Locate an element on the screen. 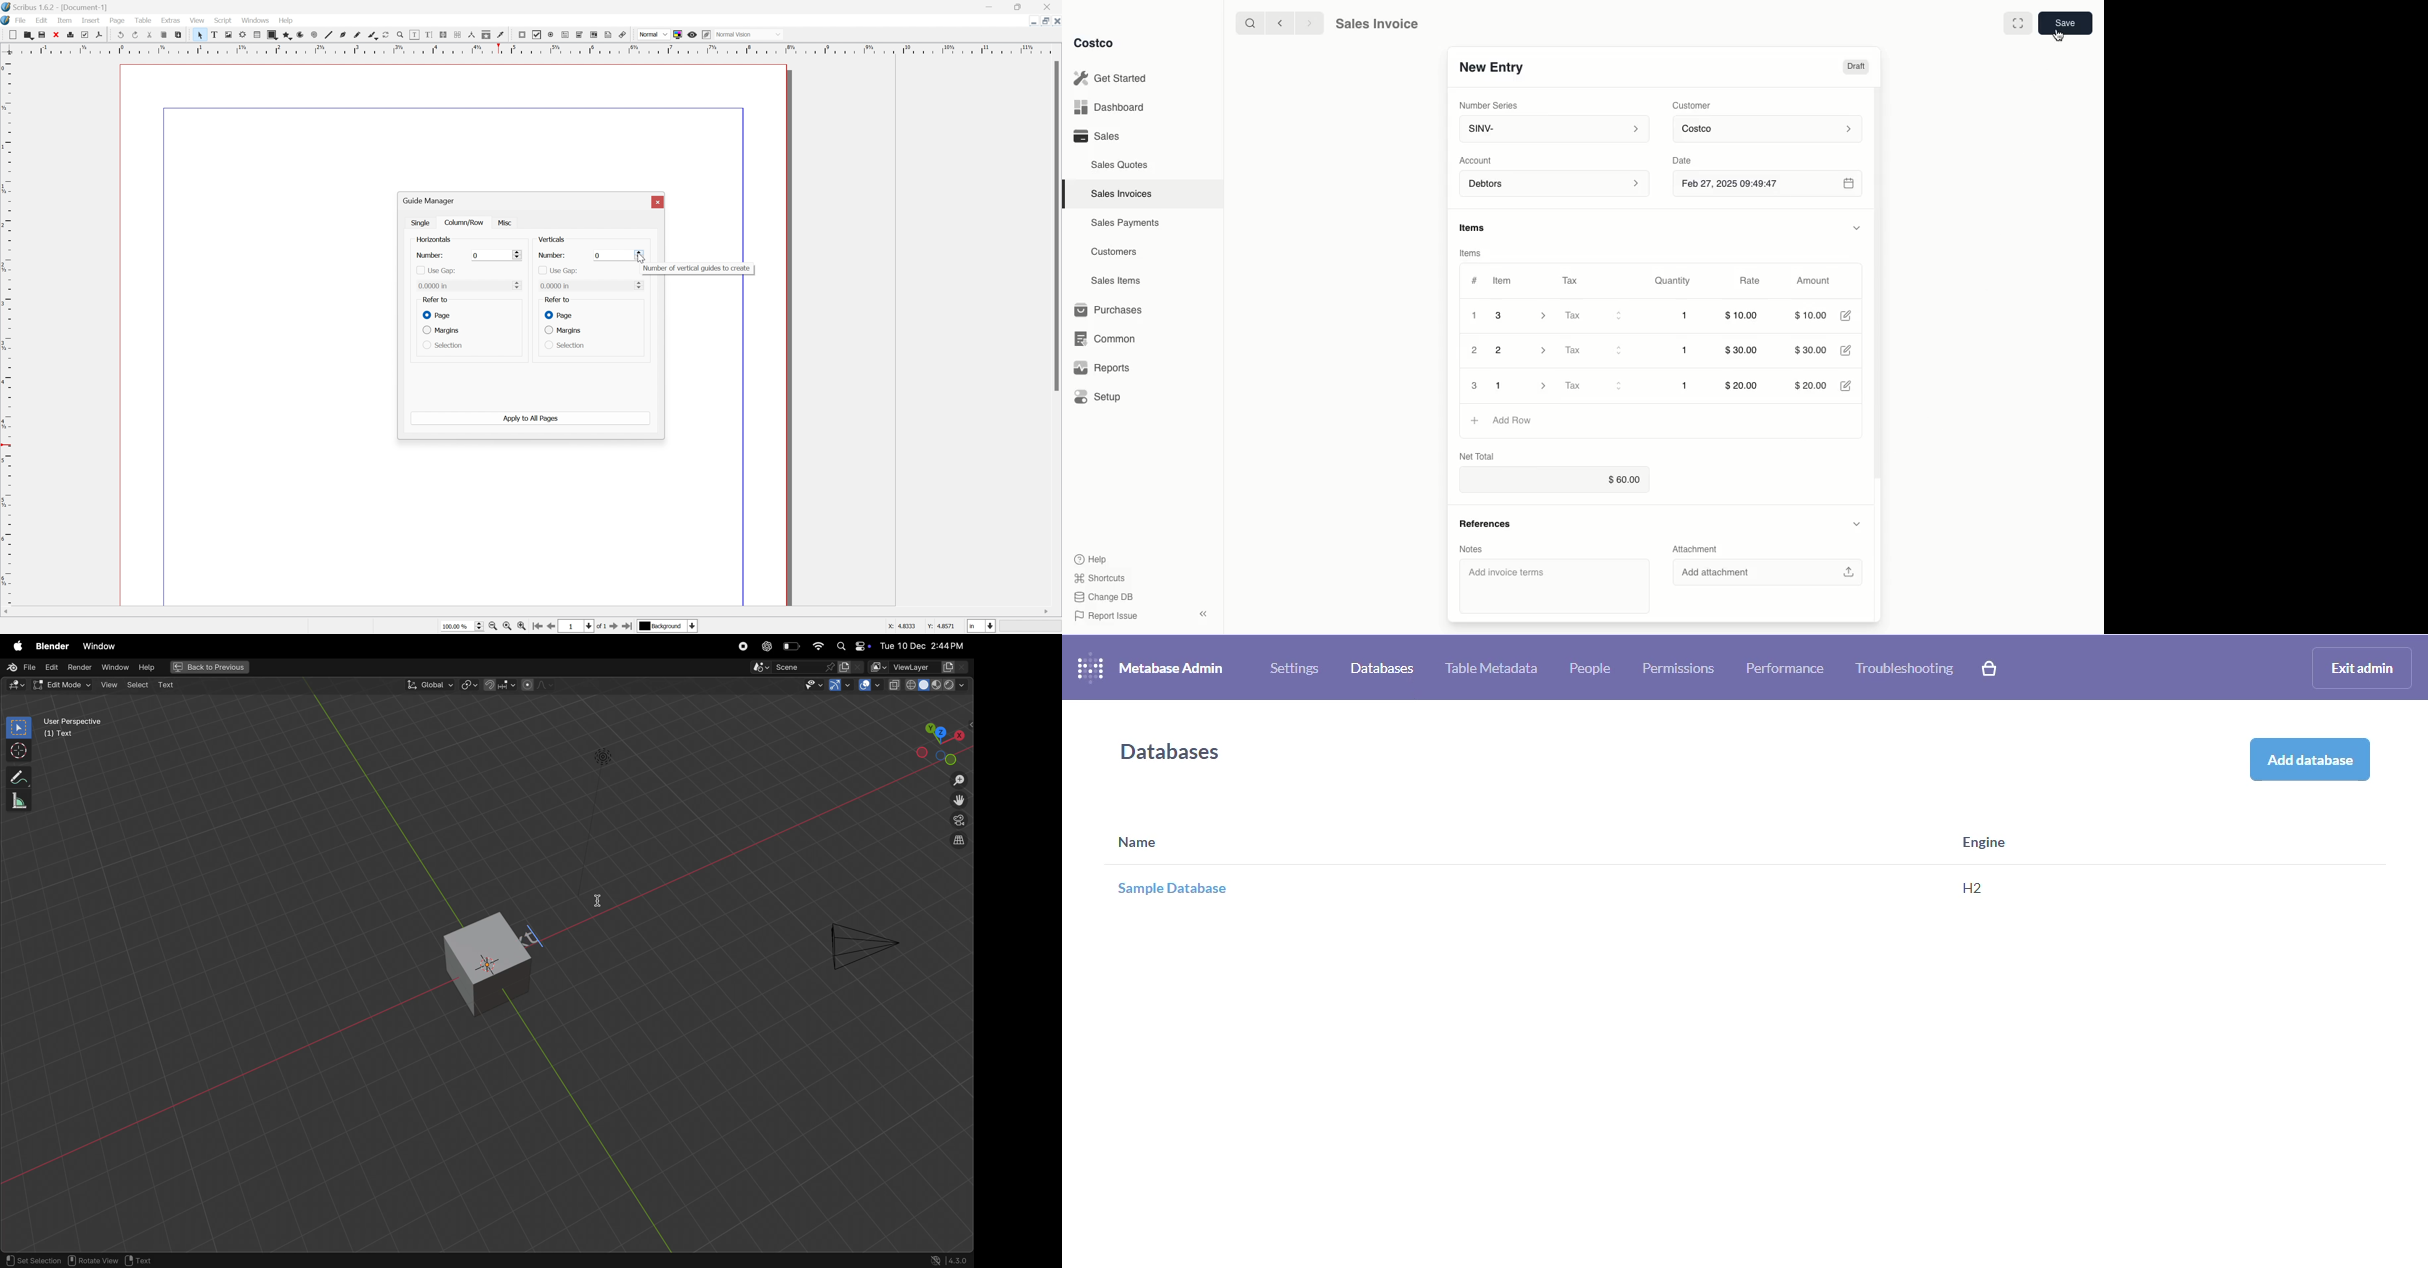  unlink text frames is located at coordinates (457, 34).